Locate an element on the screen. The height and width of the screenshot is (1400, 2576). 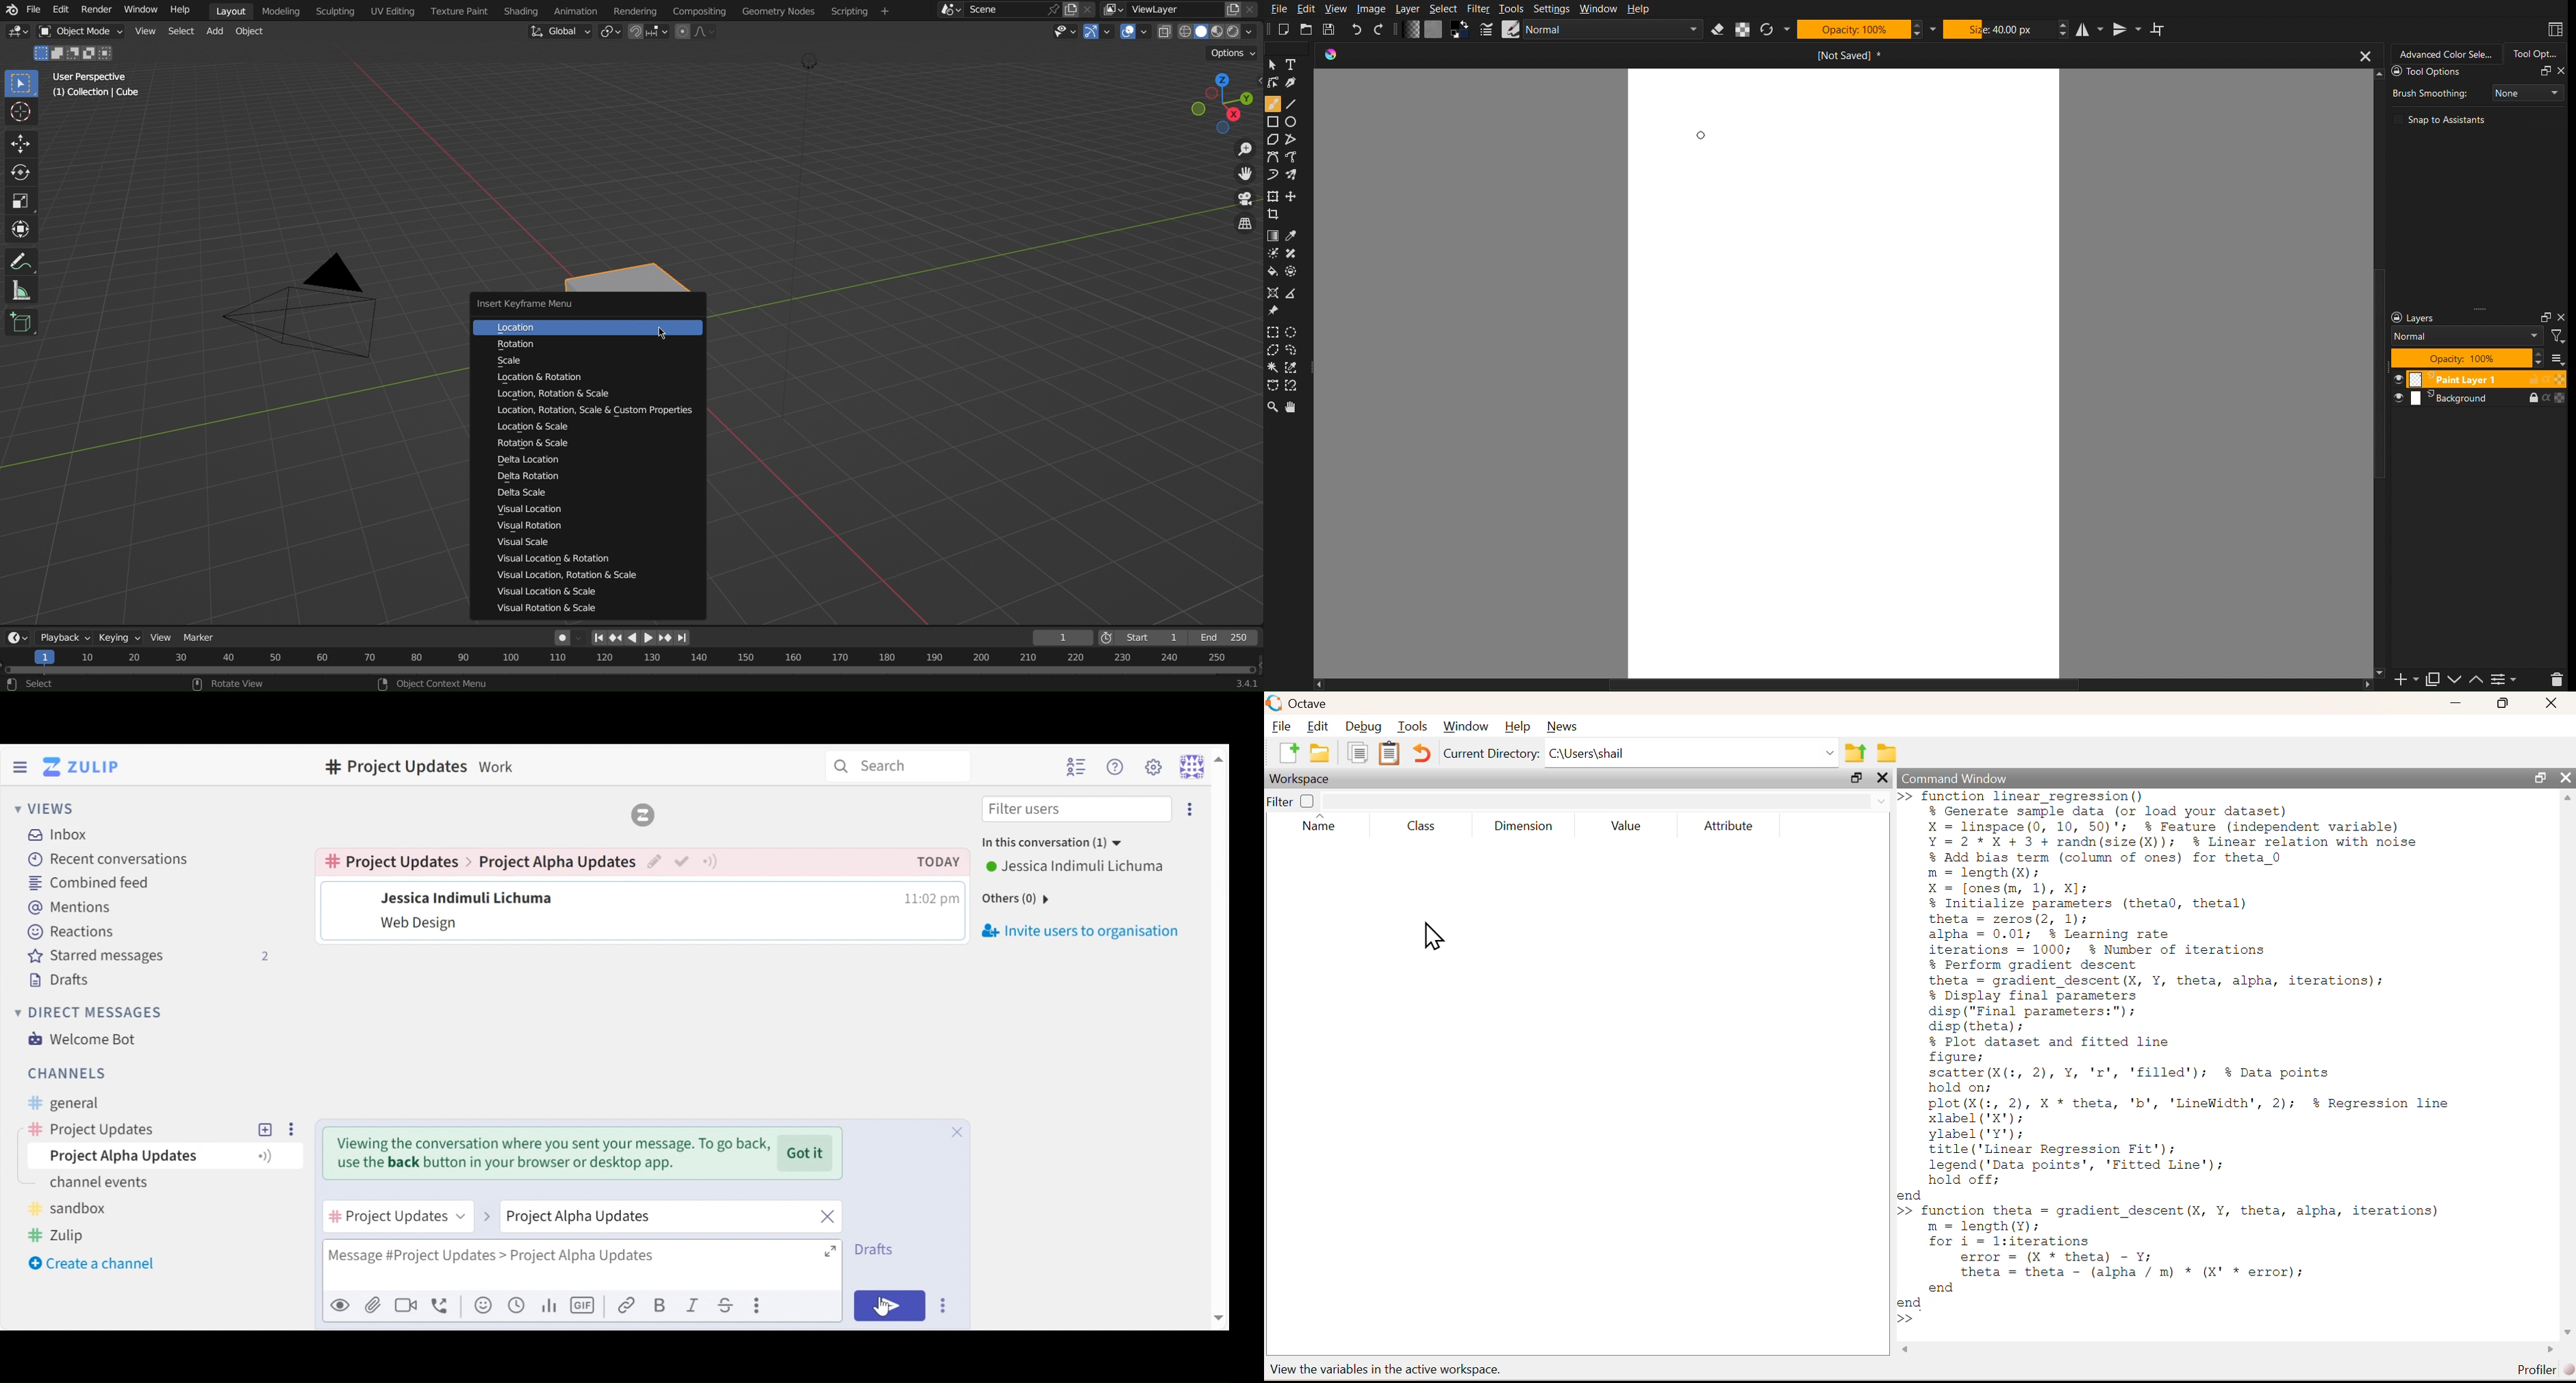
close is located at coordinates (829, 1215).